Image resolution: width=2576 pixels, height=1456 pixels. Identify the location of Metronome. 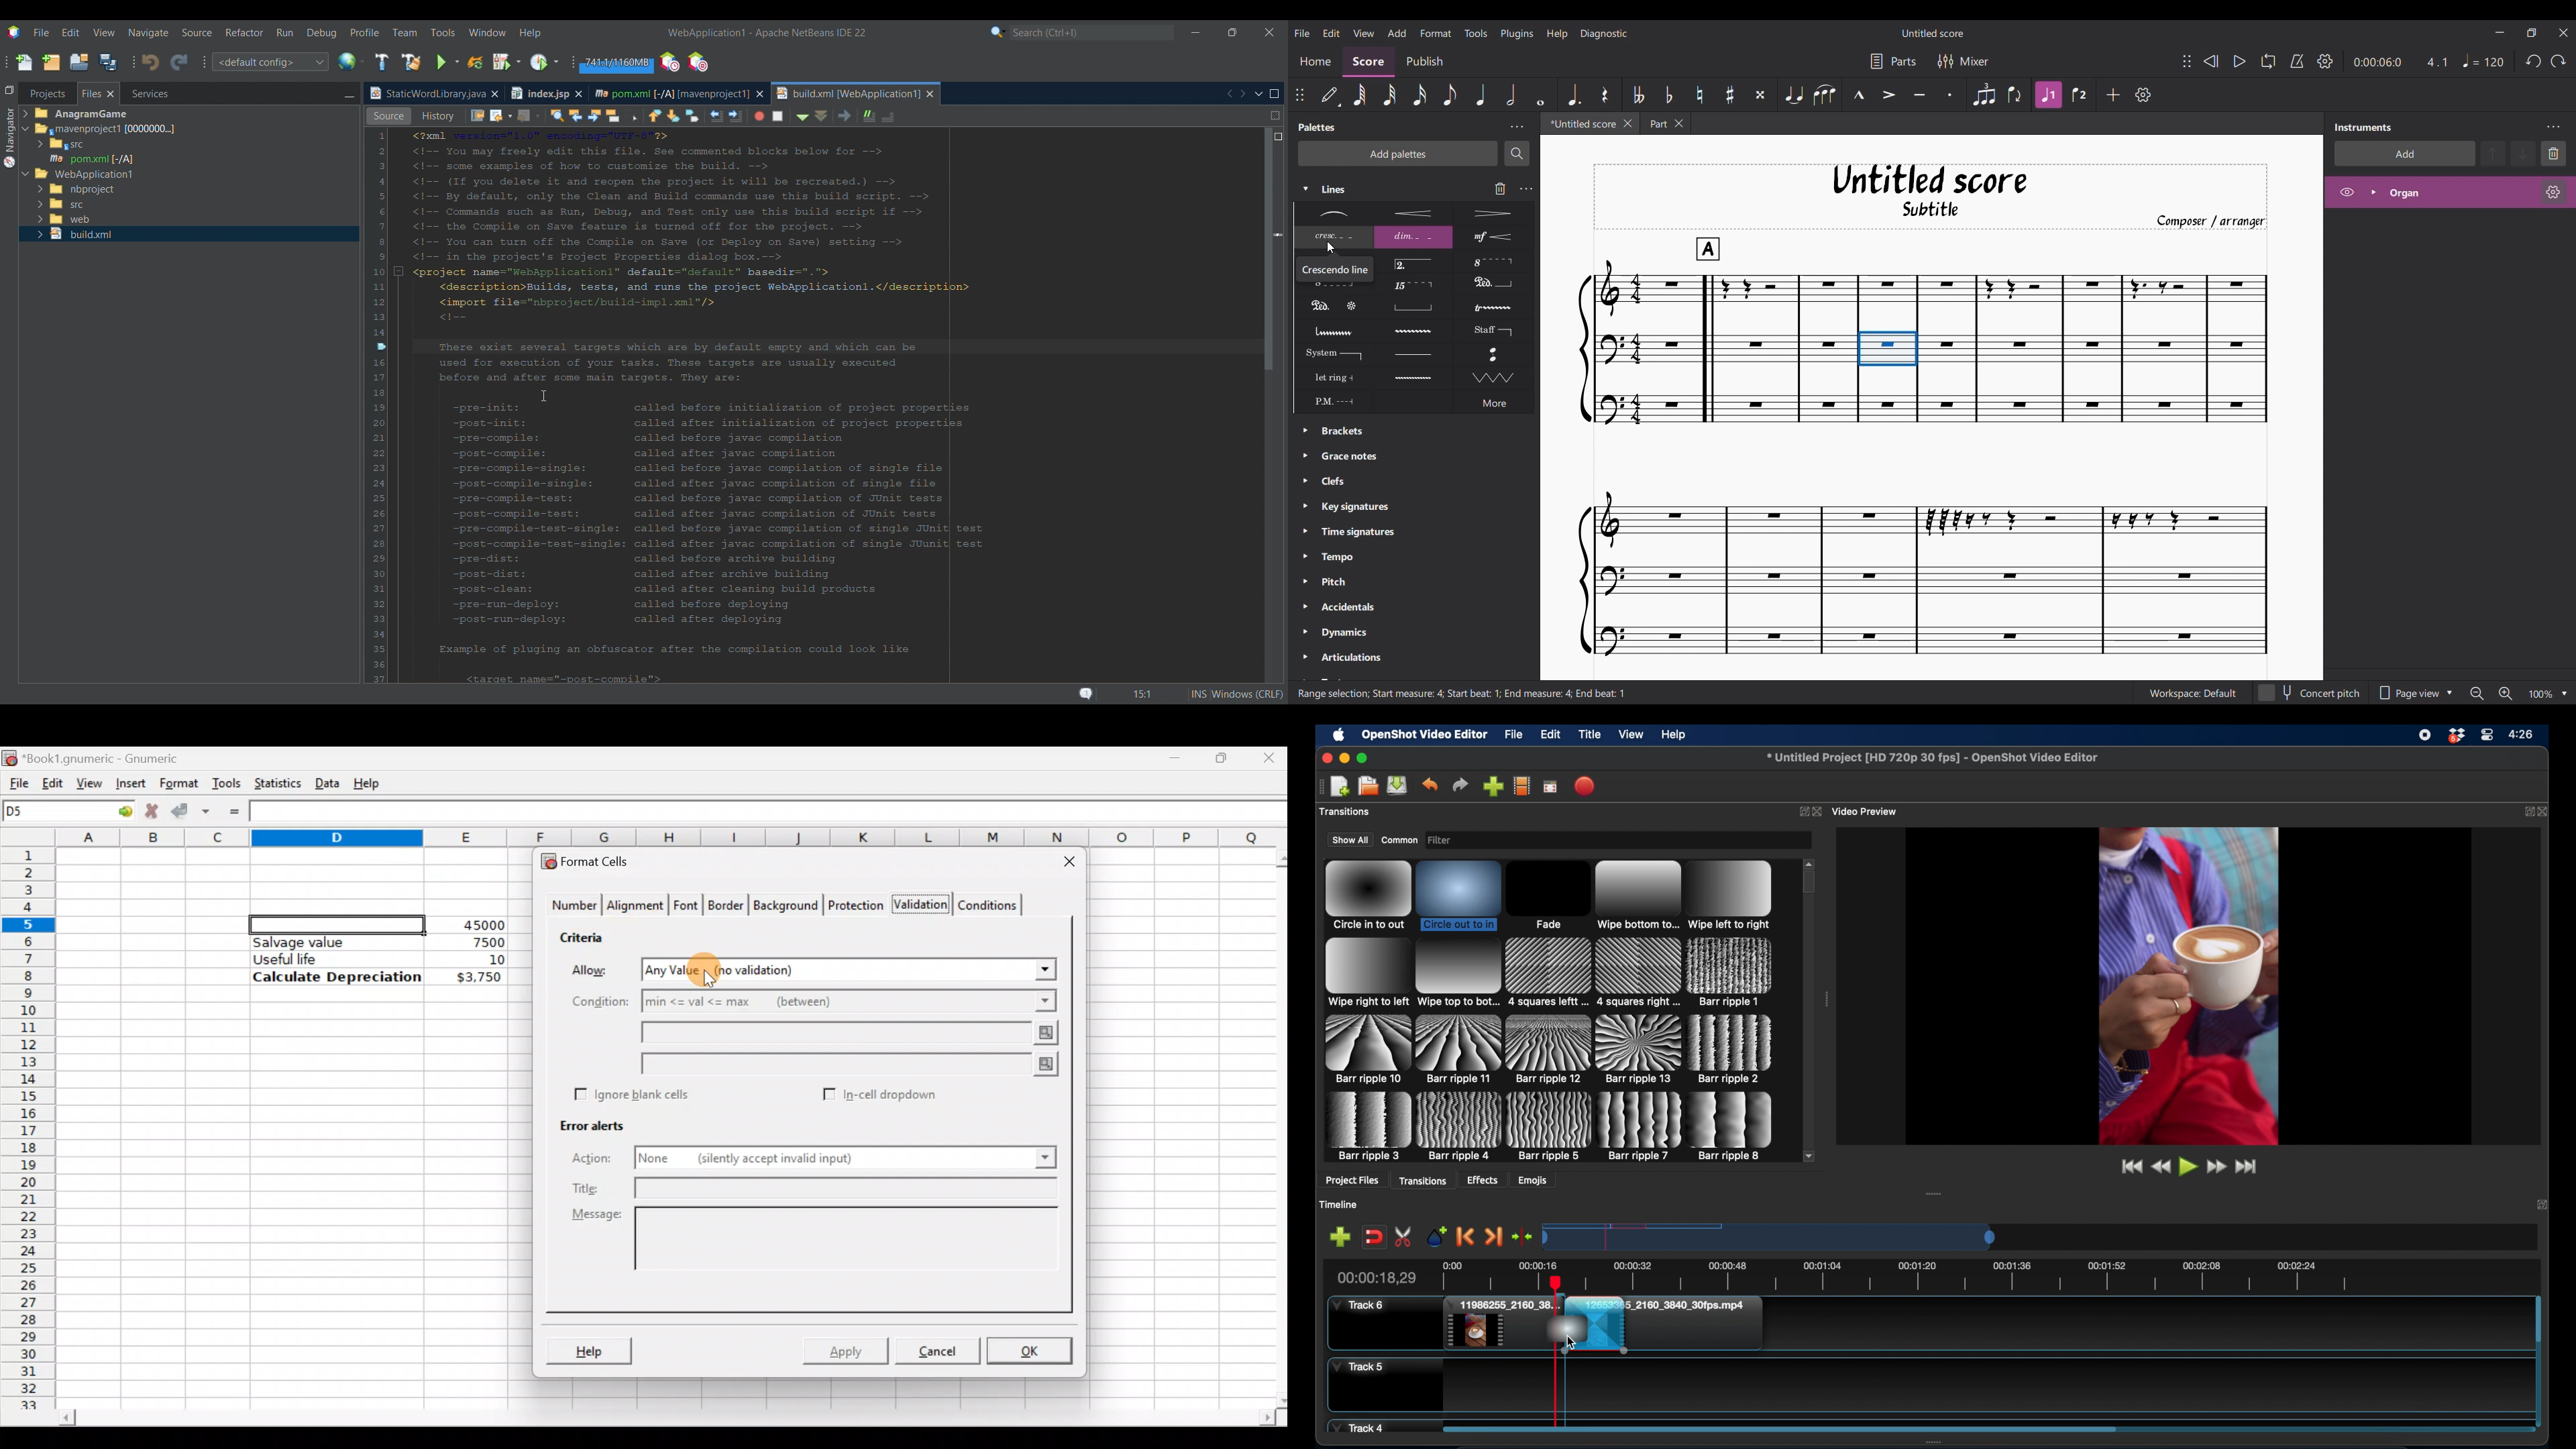
(2297, 61).